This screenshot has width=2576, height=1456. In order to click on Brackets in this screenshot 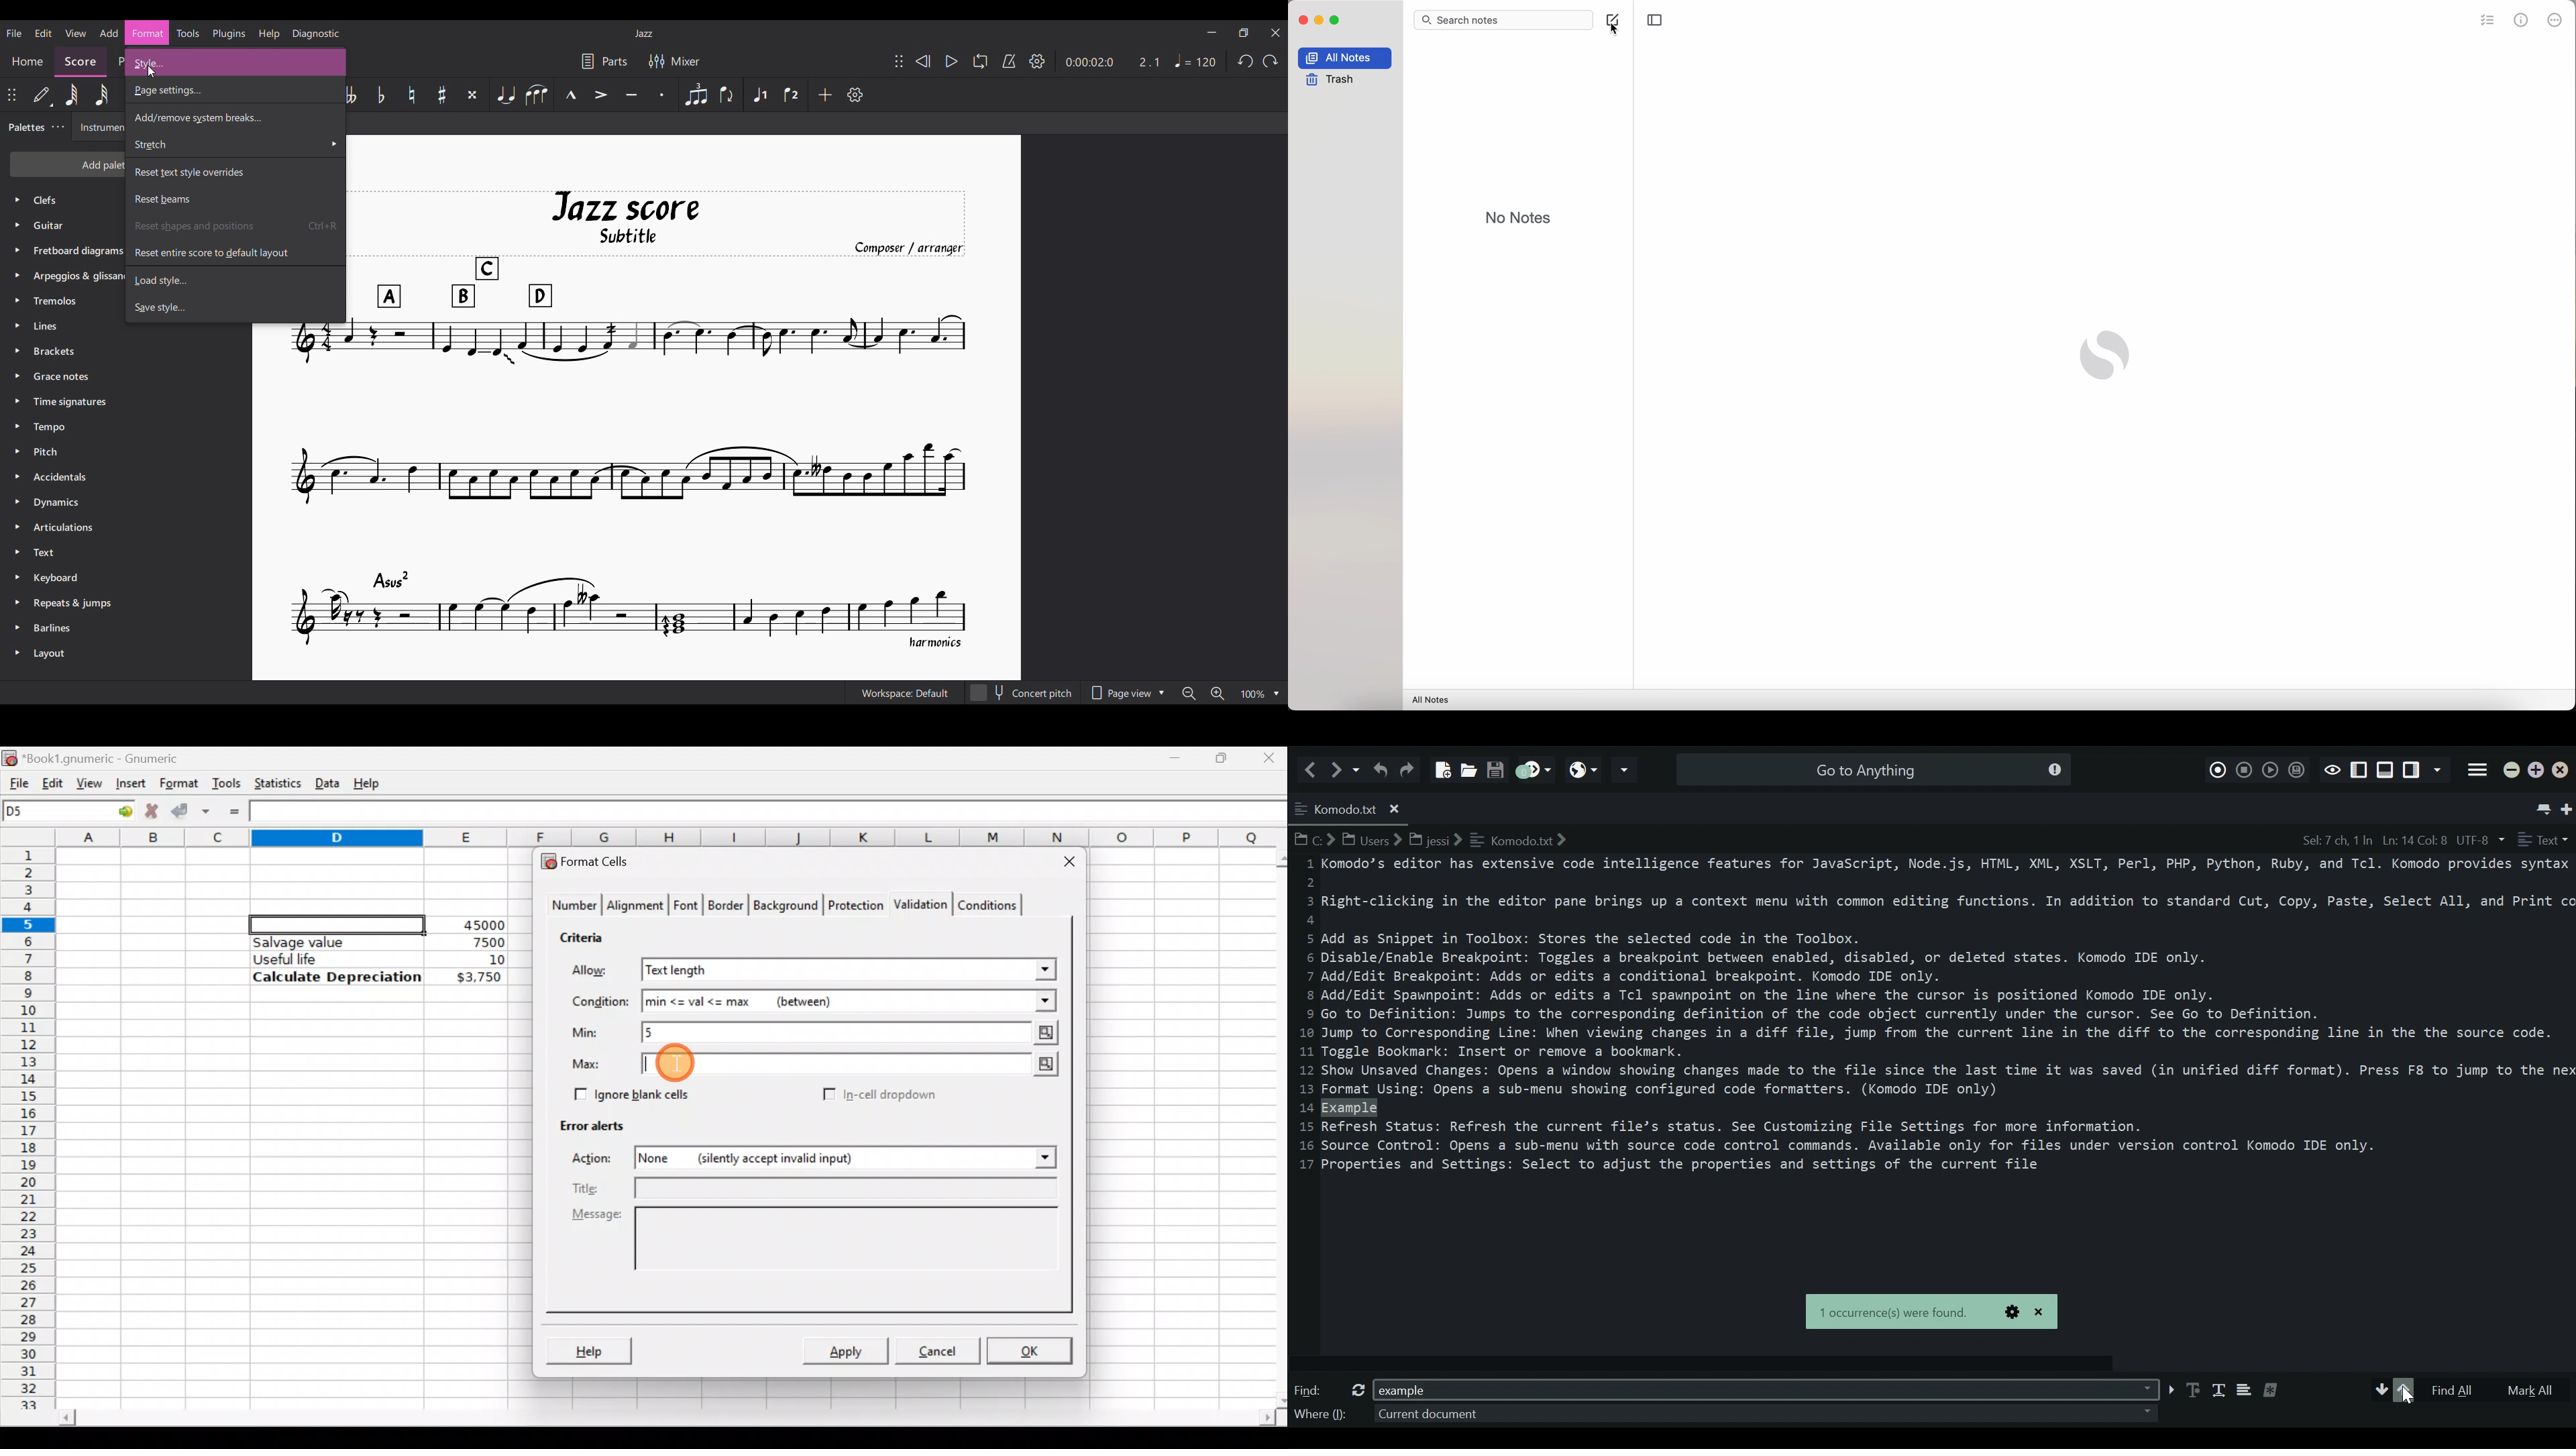, I will do `click(53, 351)`.